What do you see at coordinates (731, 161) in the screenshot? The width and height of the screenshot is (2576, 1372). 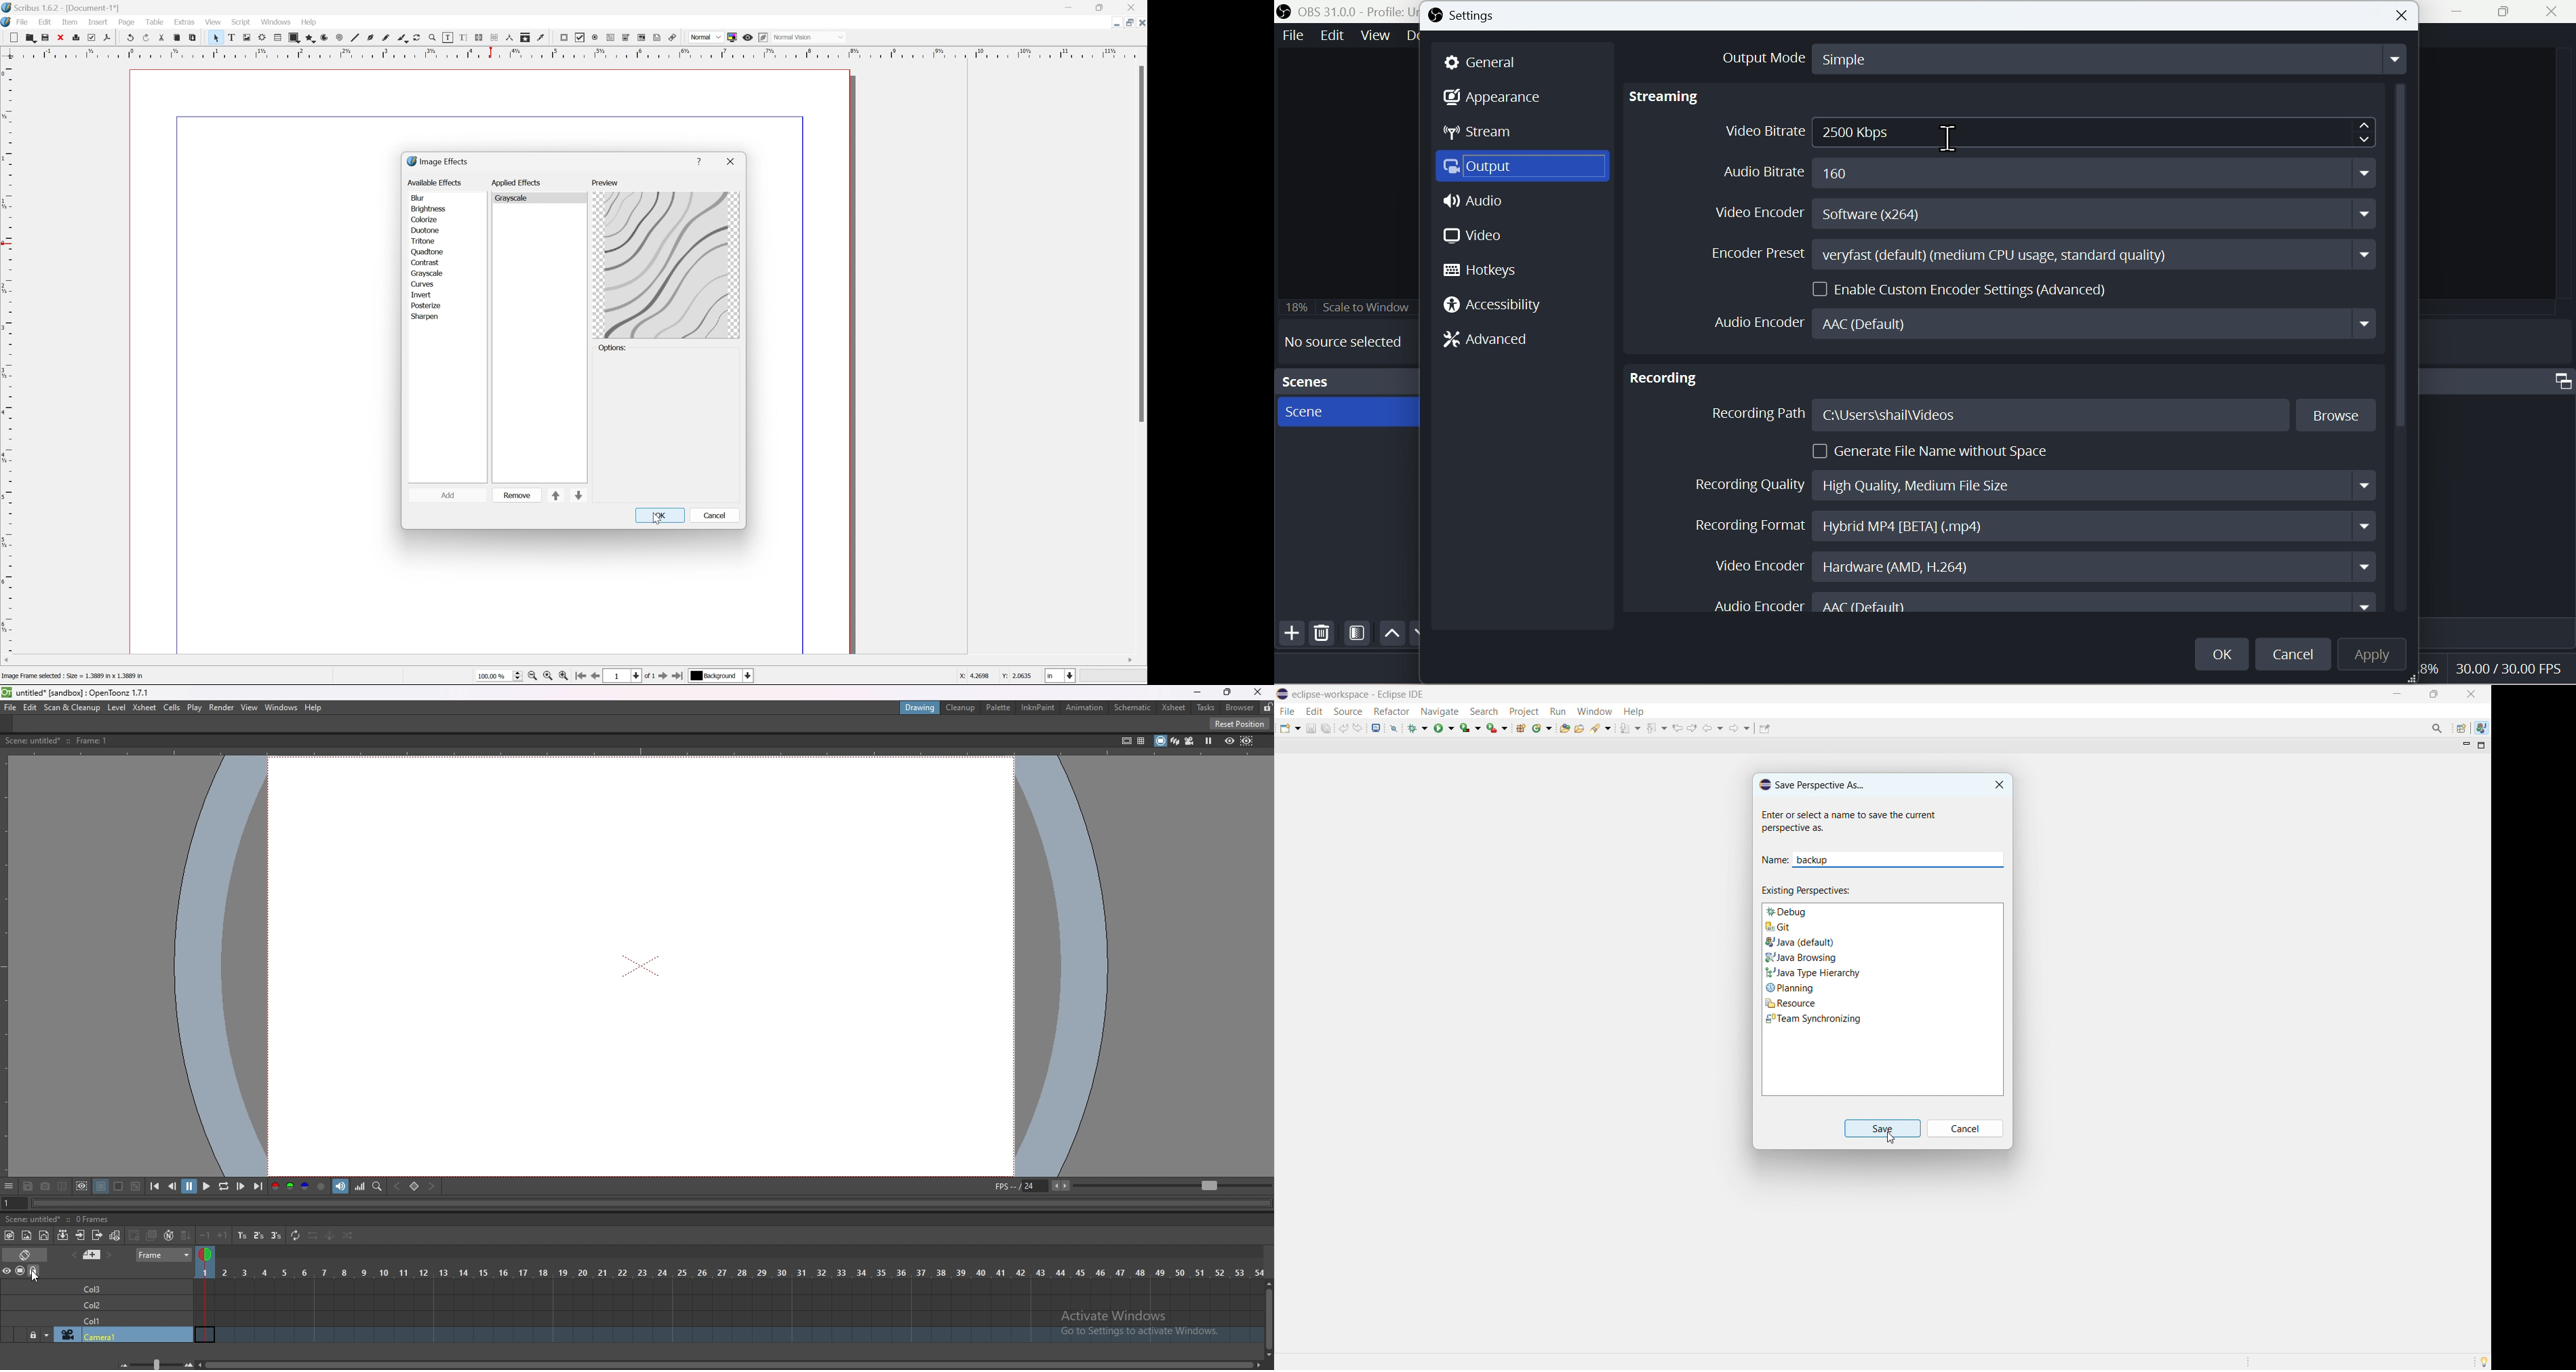 I see `close` at bounding box center [731, 161].